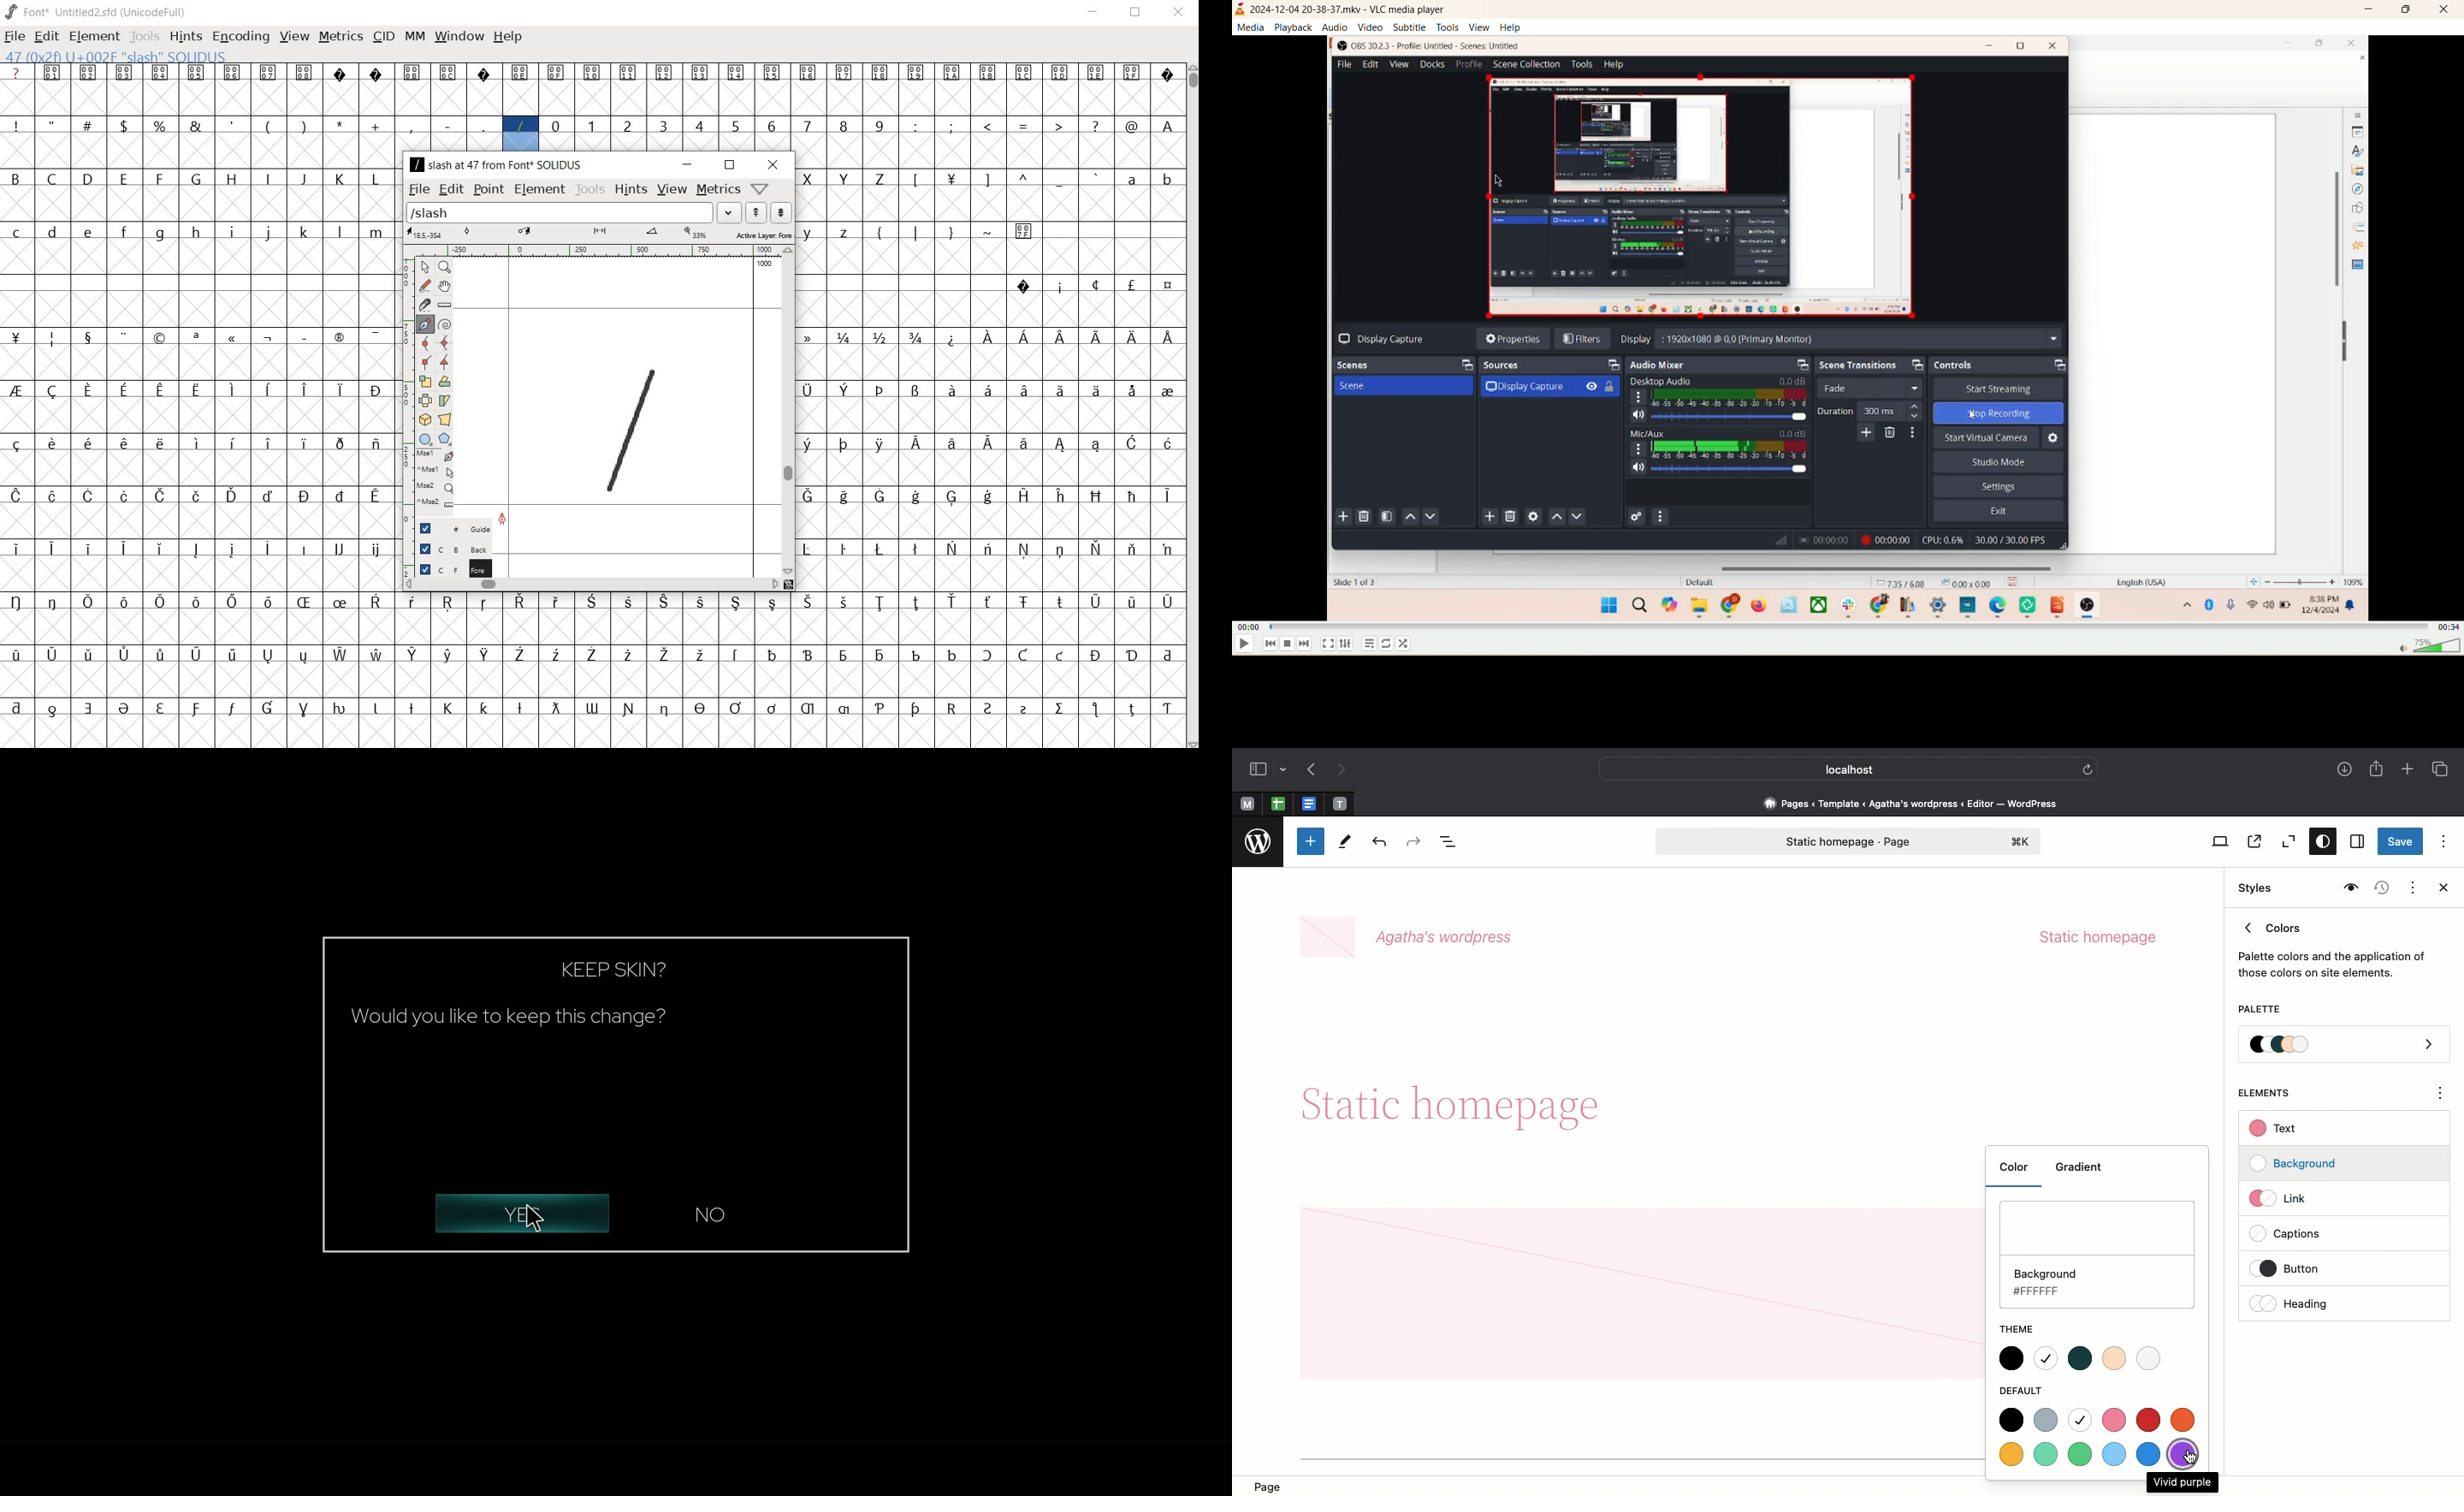  I want to click on refresh, so click(2088, 768).